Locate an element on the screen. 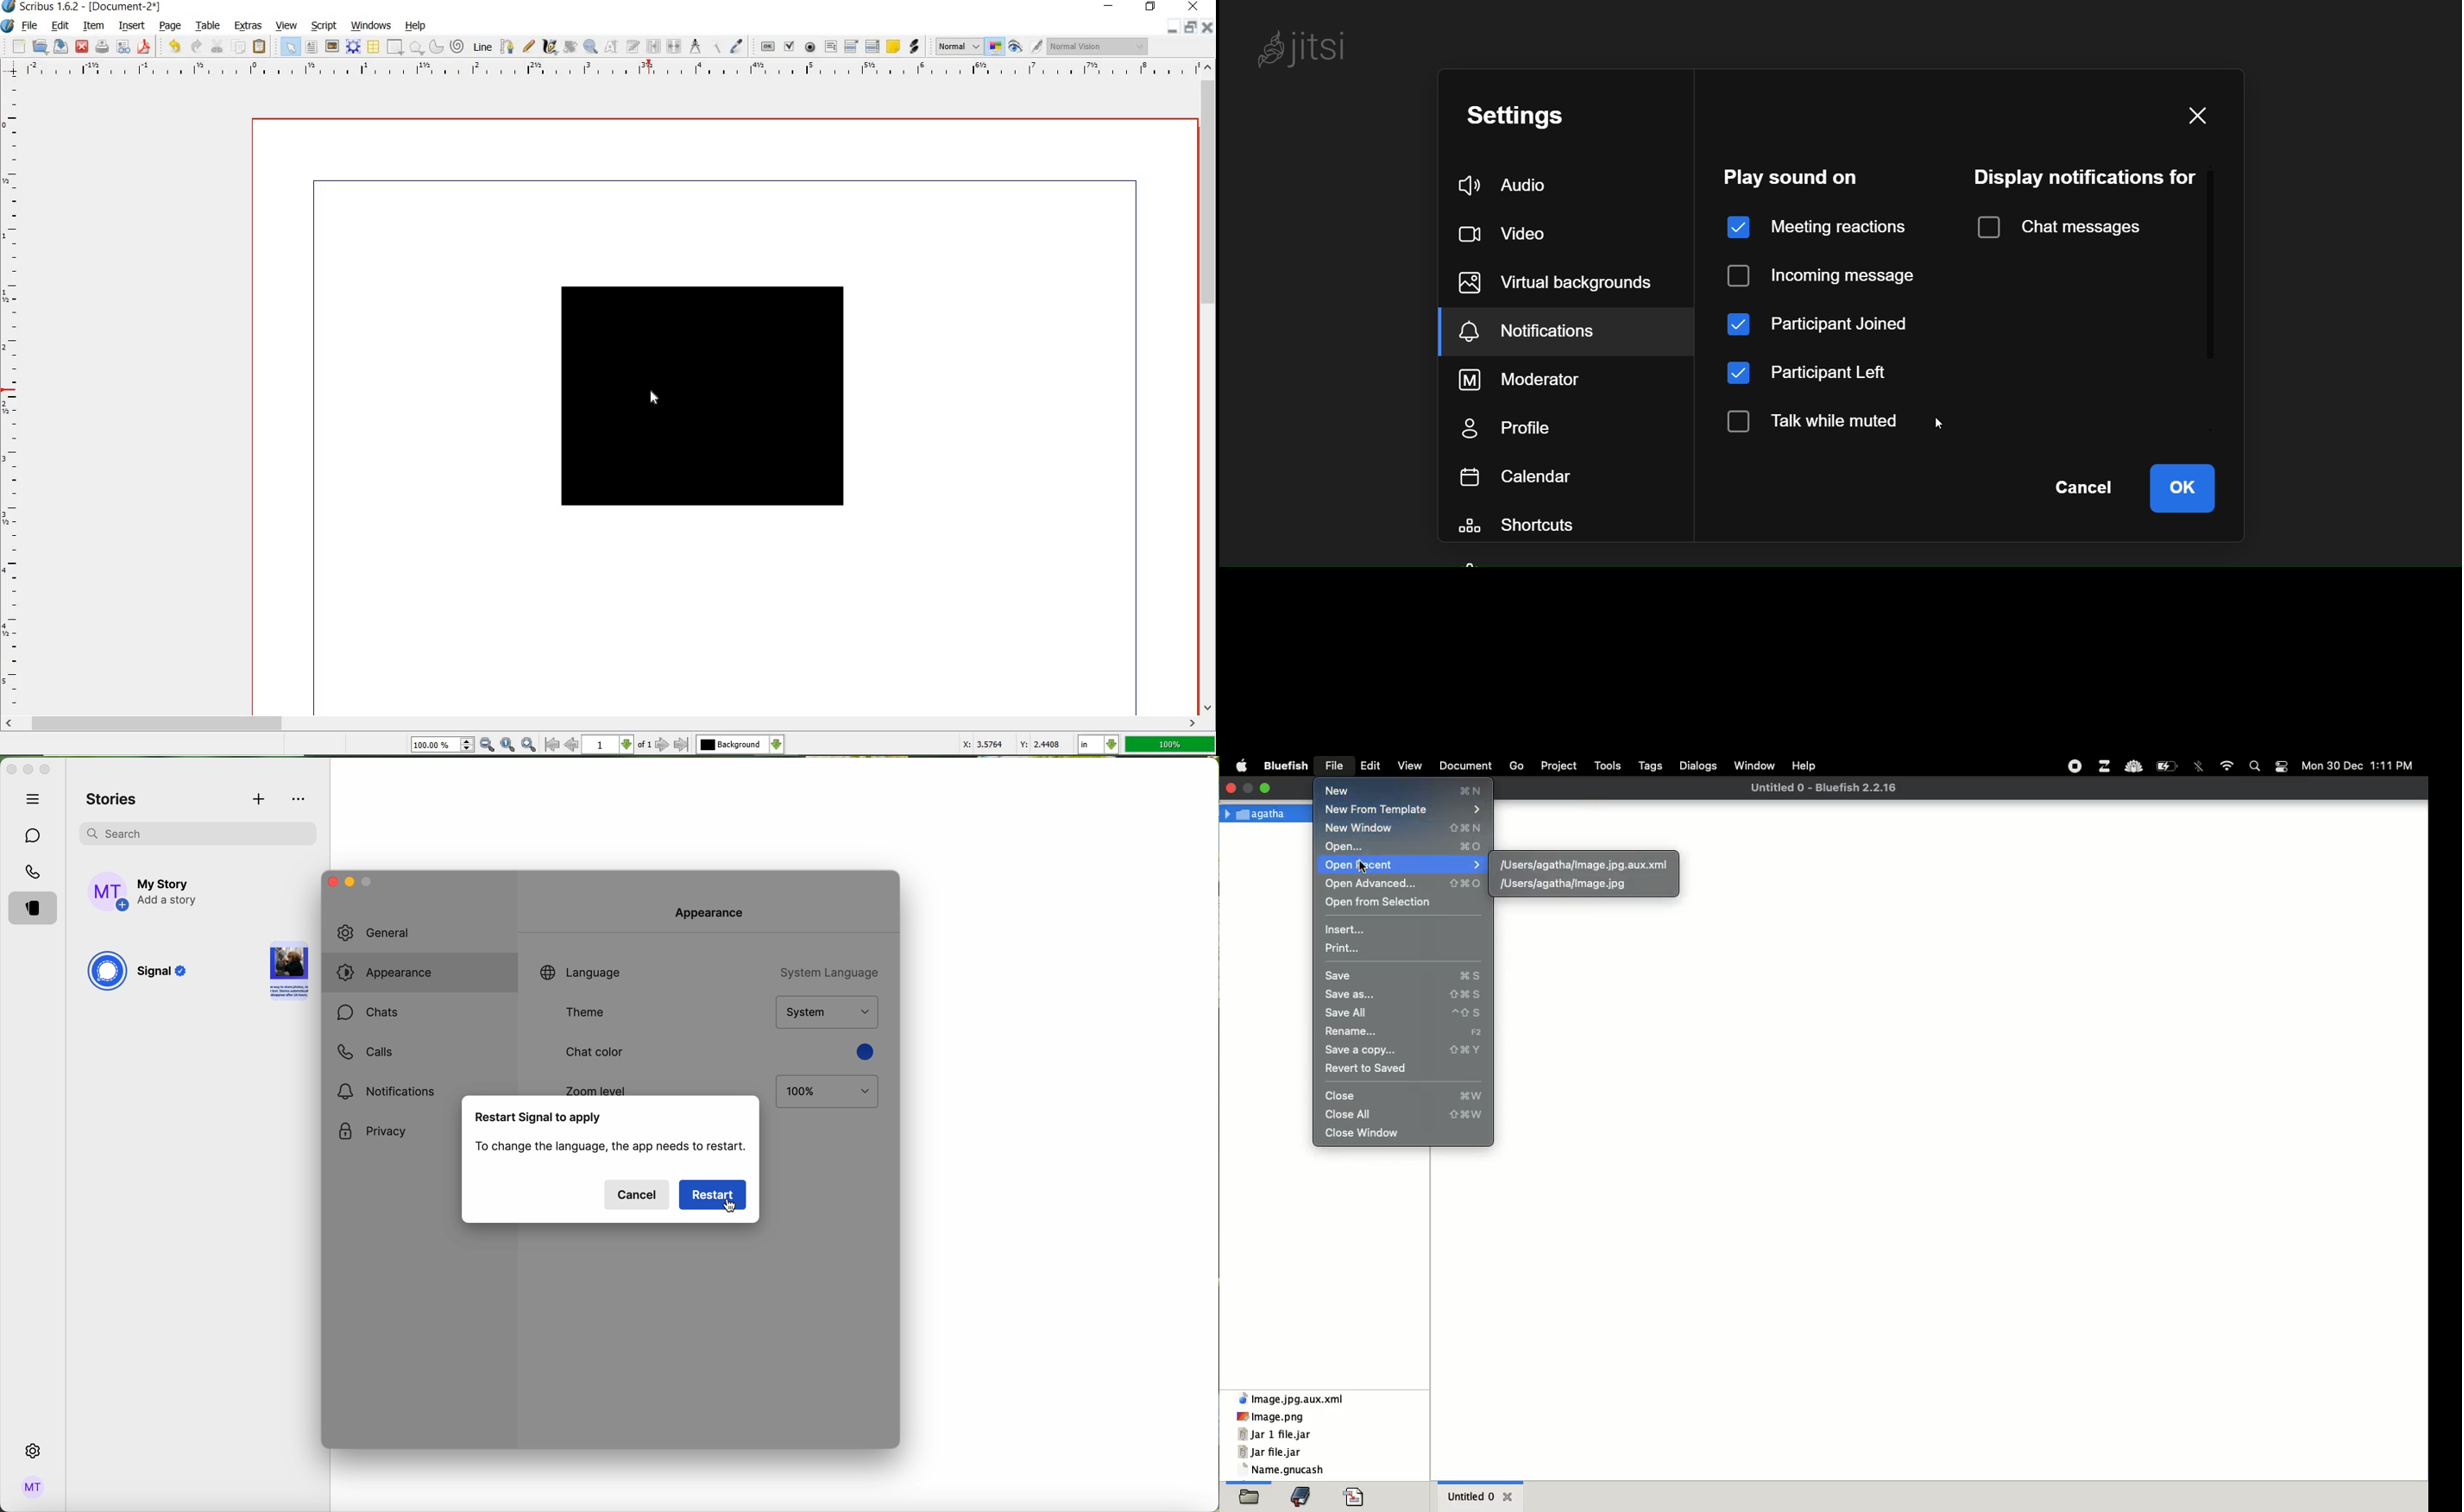  edit is located at coordinates (60, 26).